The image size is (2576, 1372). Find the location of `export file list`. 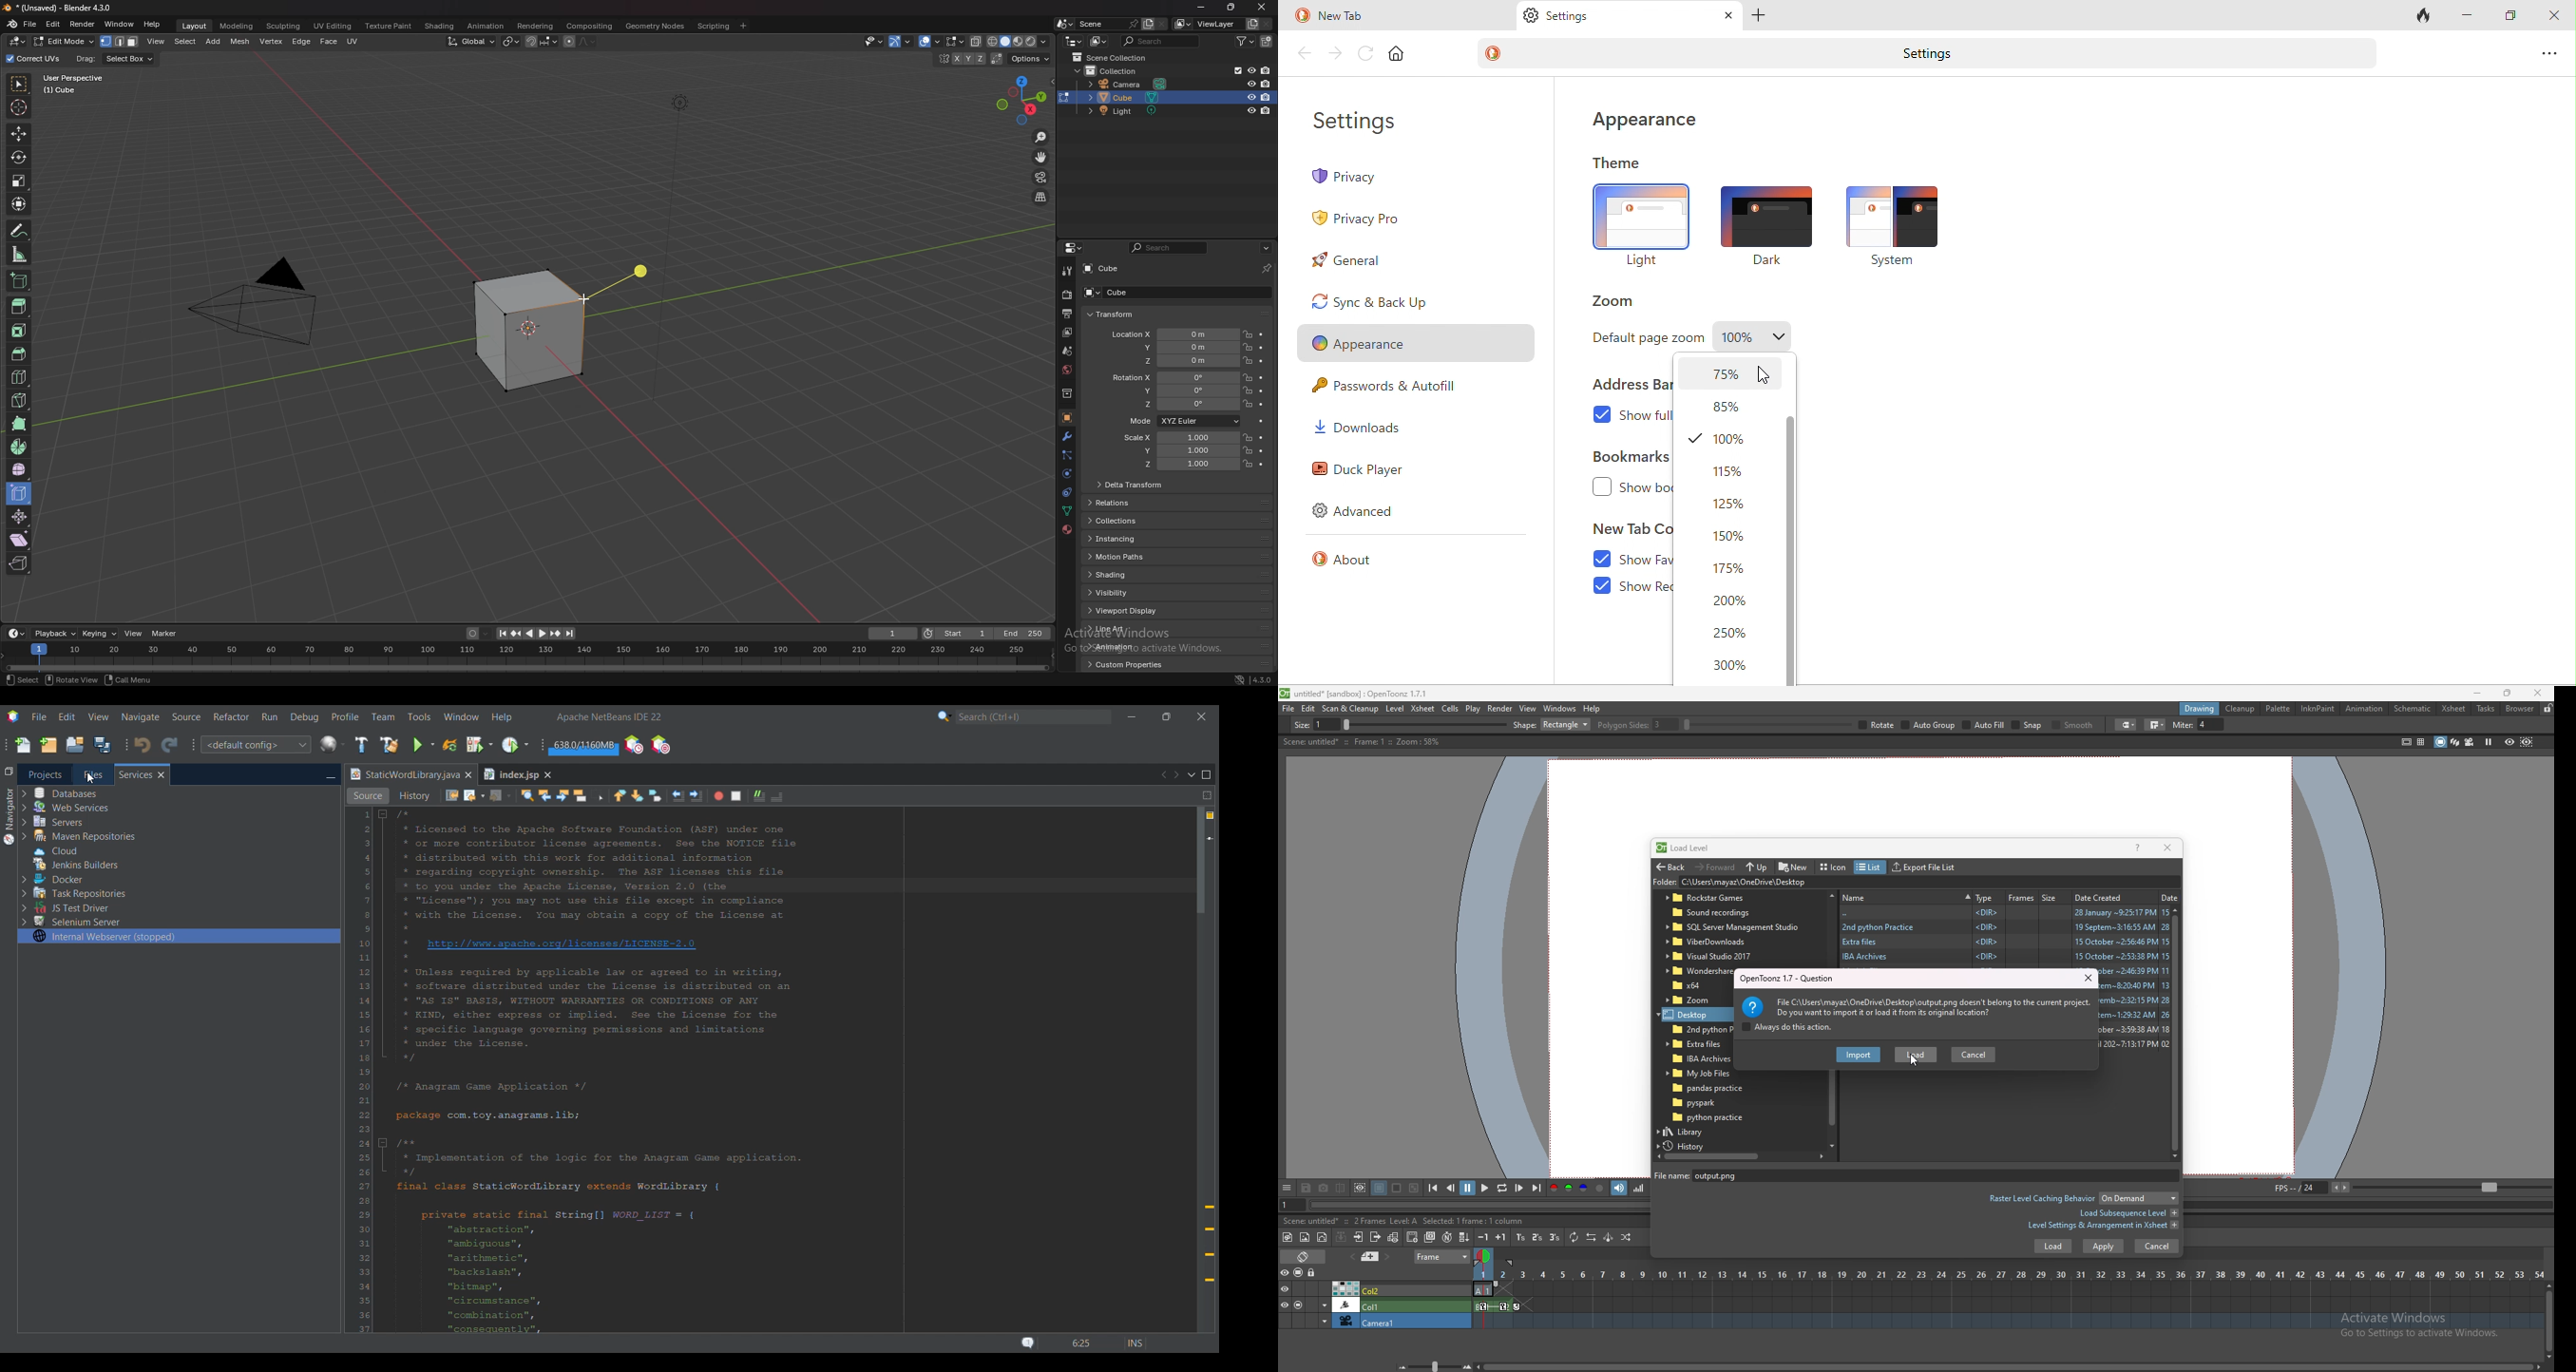

export file list is located at coordinates (1924, 867).